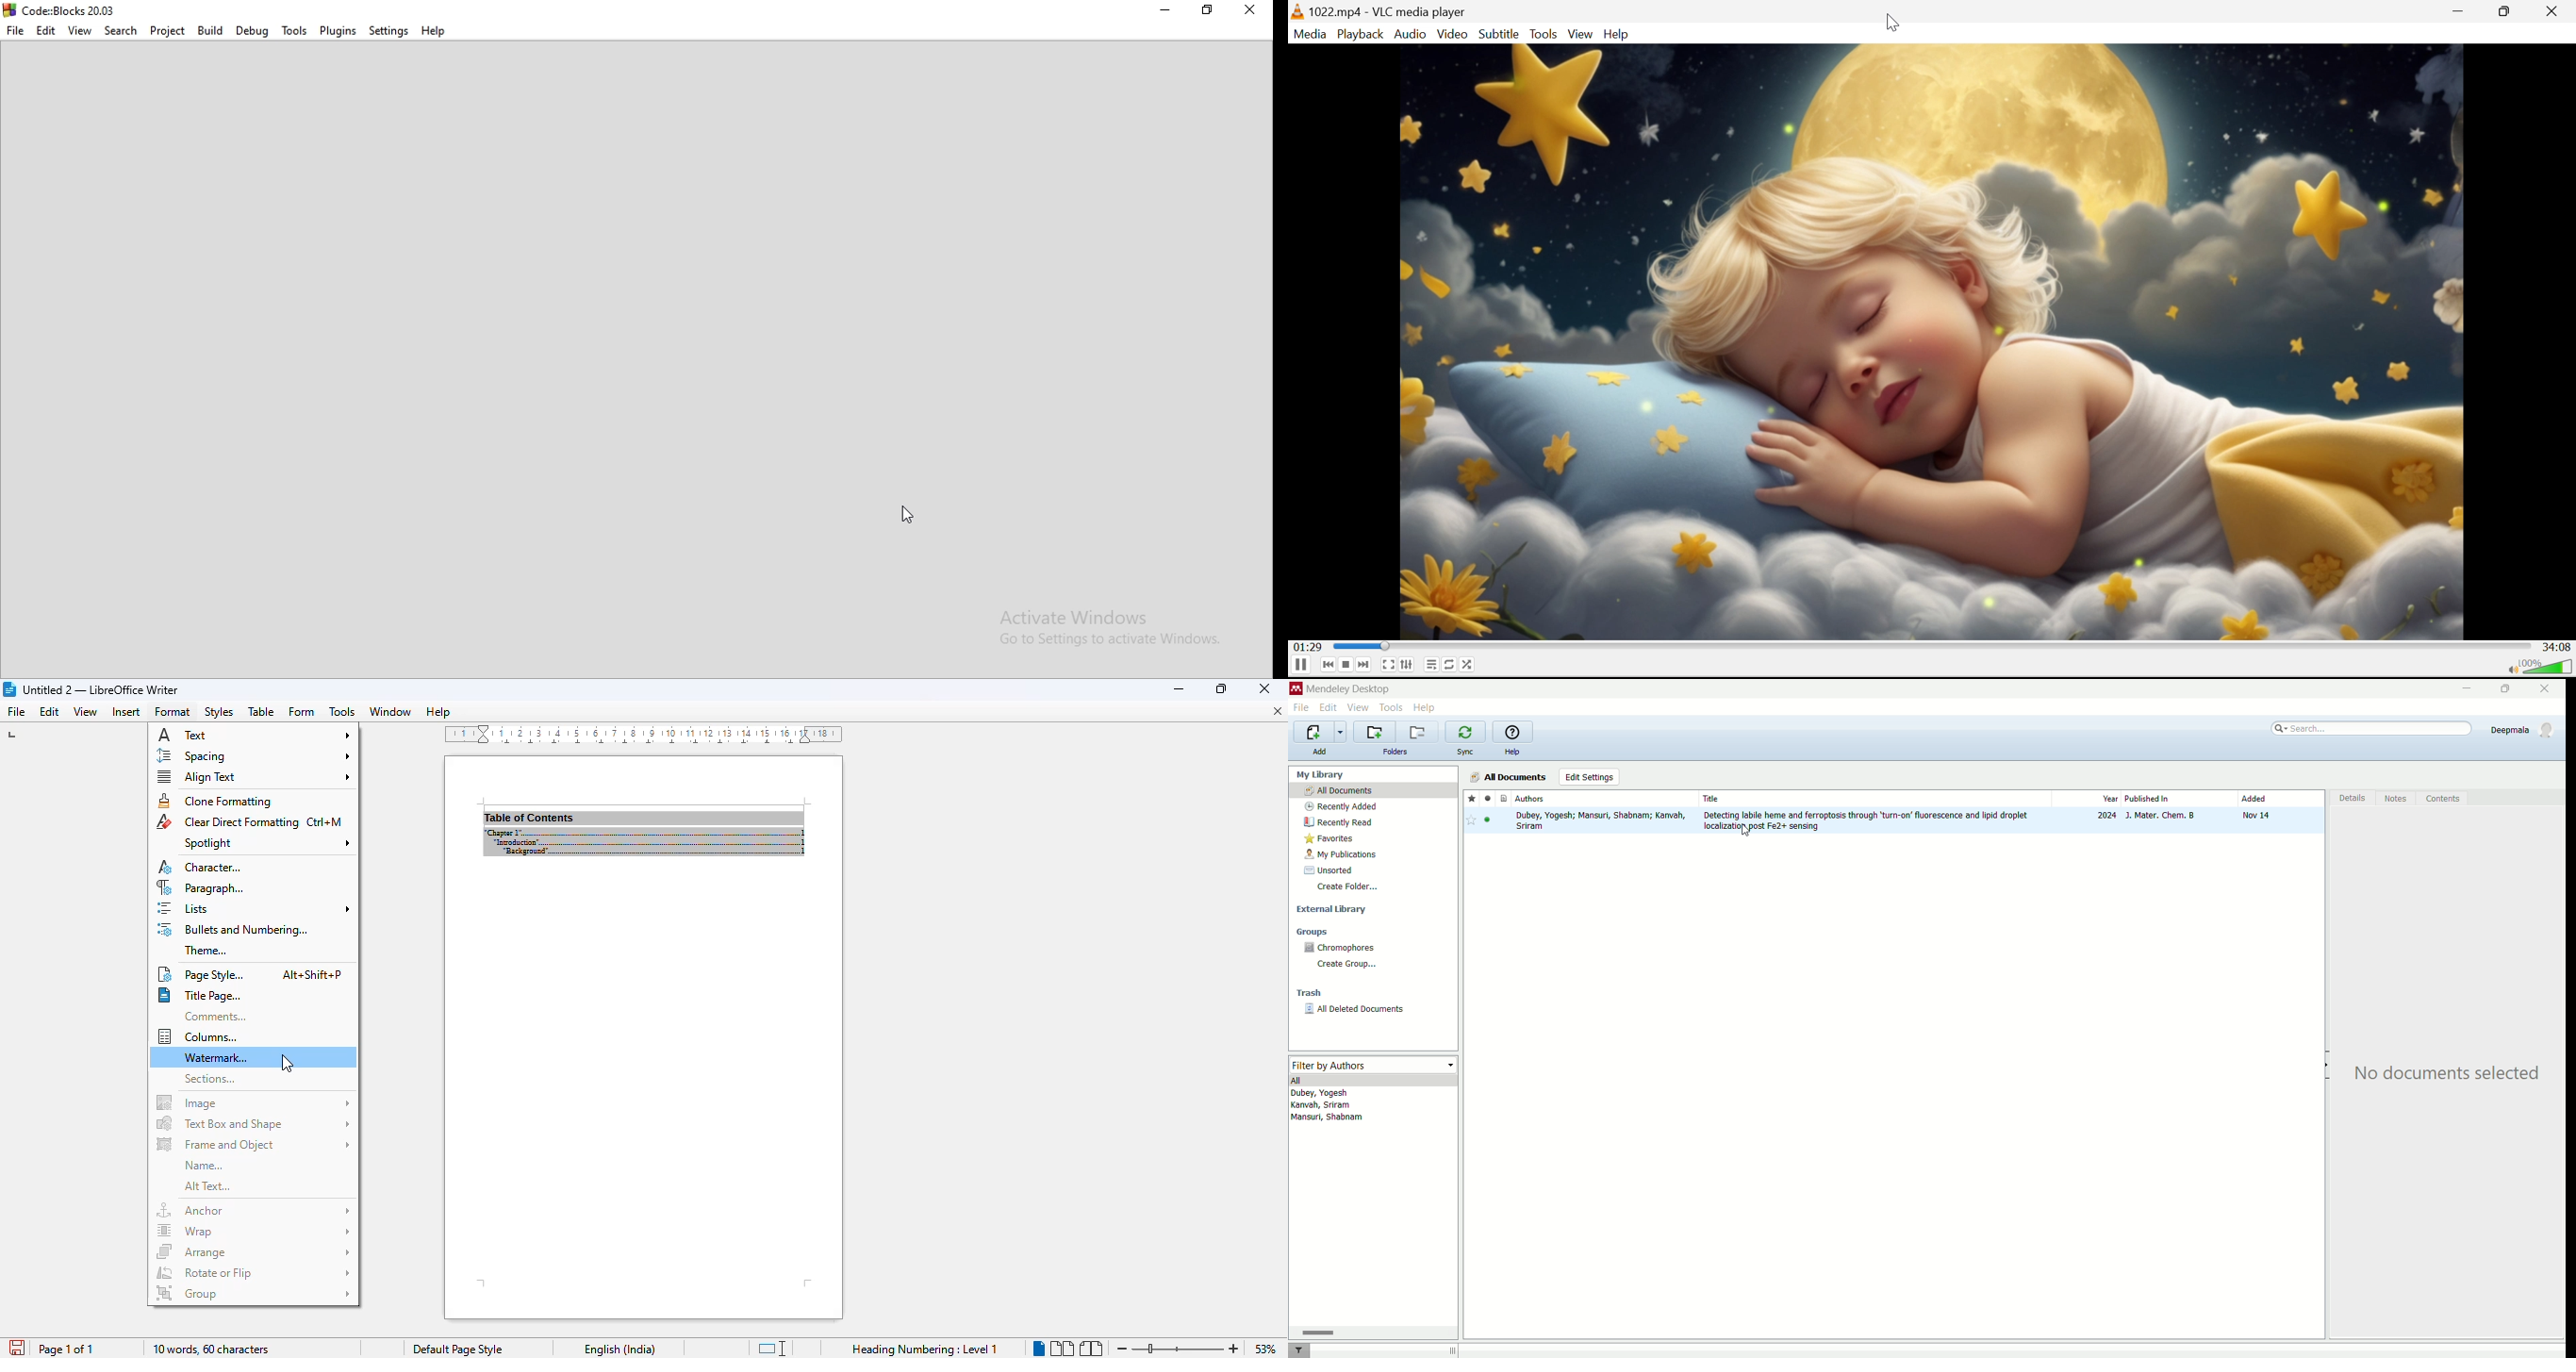 This screenshot has width=2576, height=1372. Describe the element at coordinates (208, 29) in the screenshot. I see `Build ` at that location.